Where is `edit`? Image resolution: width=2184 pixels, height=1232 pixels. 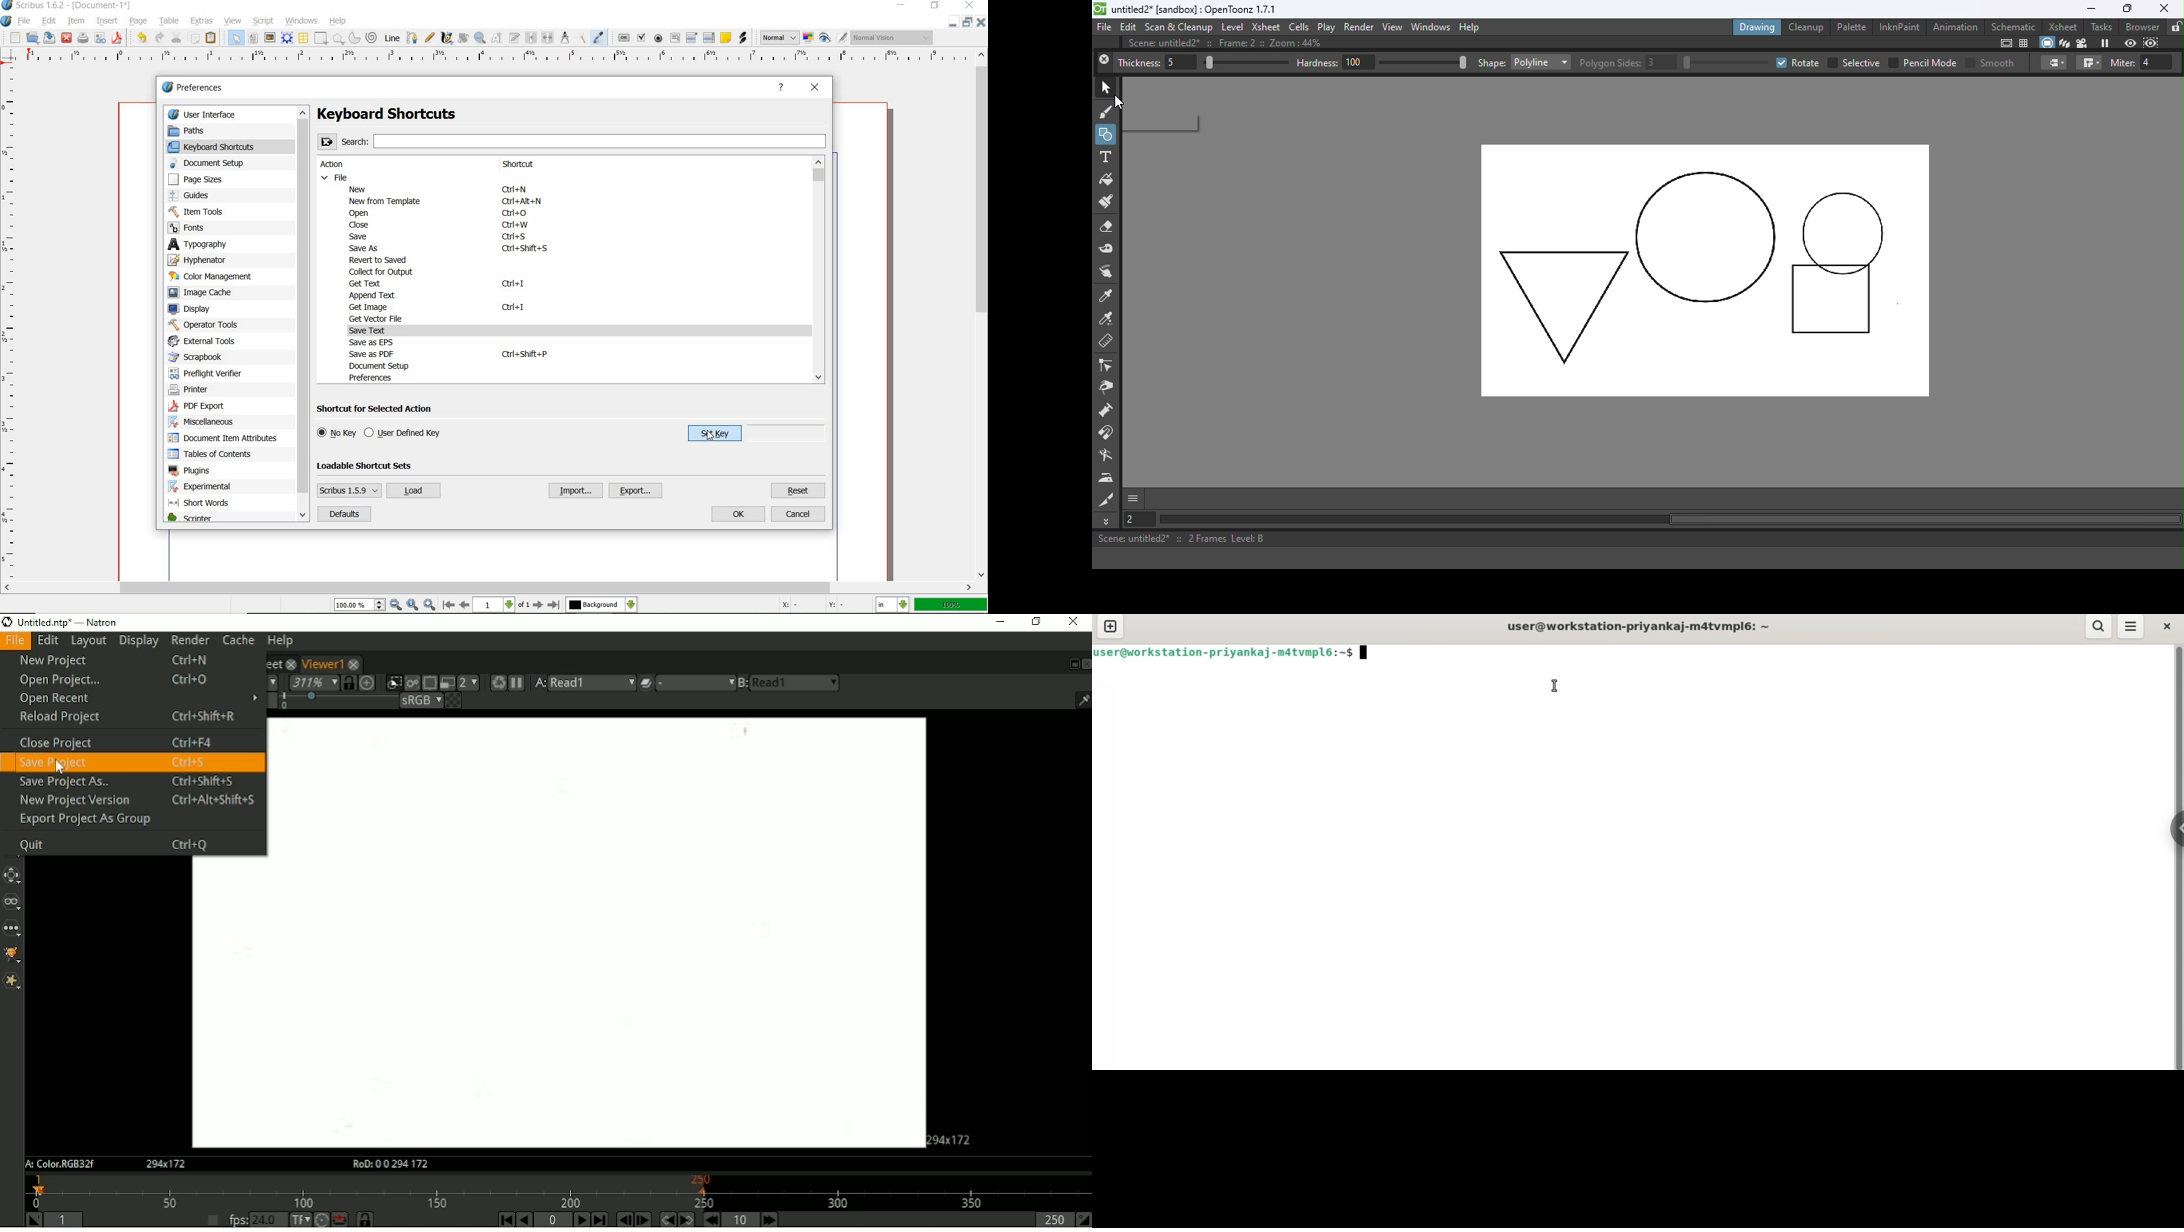
edit is located at coordinates (50, 21).